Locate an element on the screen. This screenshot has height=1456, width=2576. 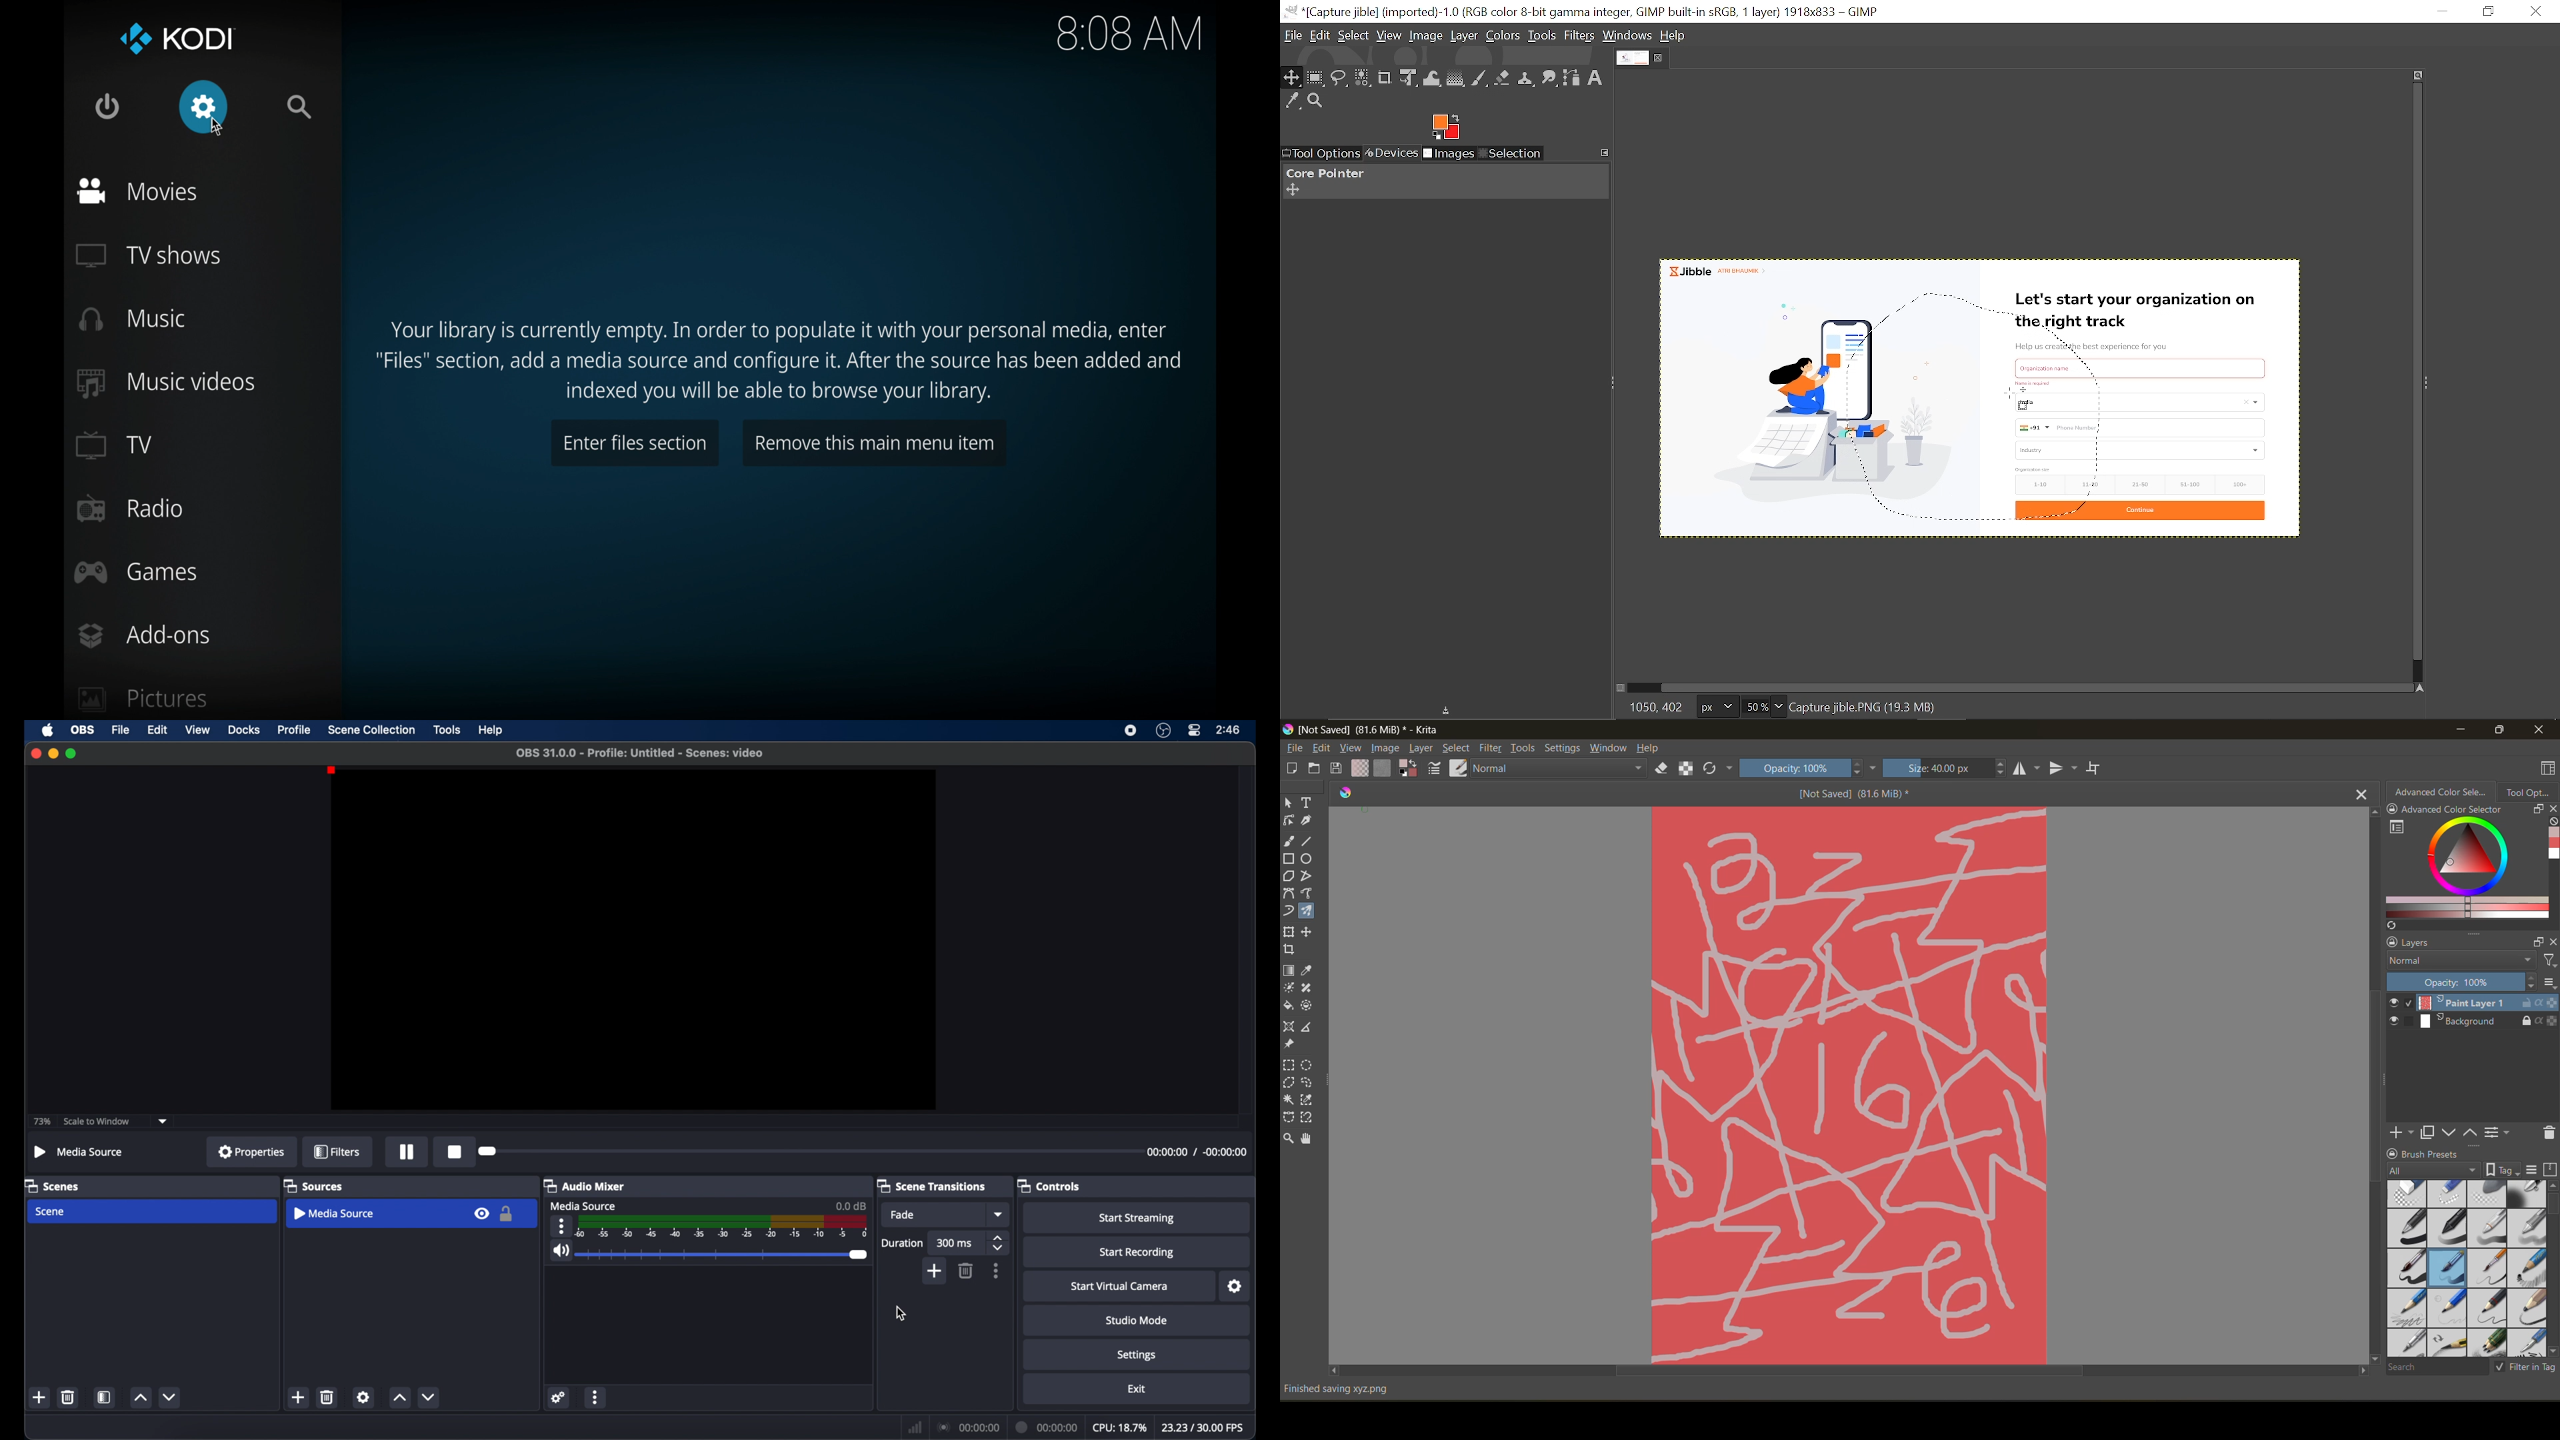
tool is located at coordinates (1288, 1100).